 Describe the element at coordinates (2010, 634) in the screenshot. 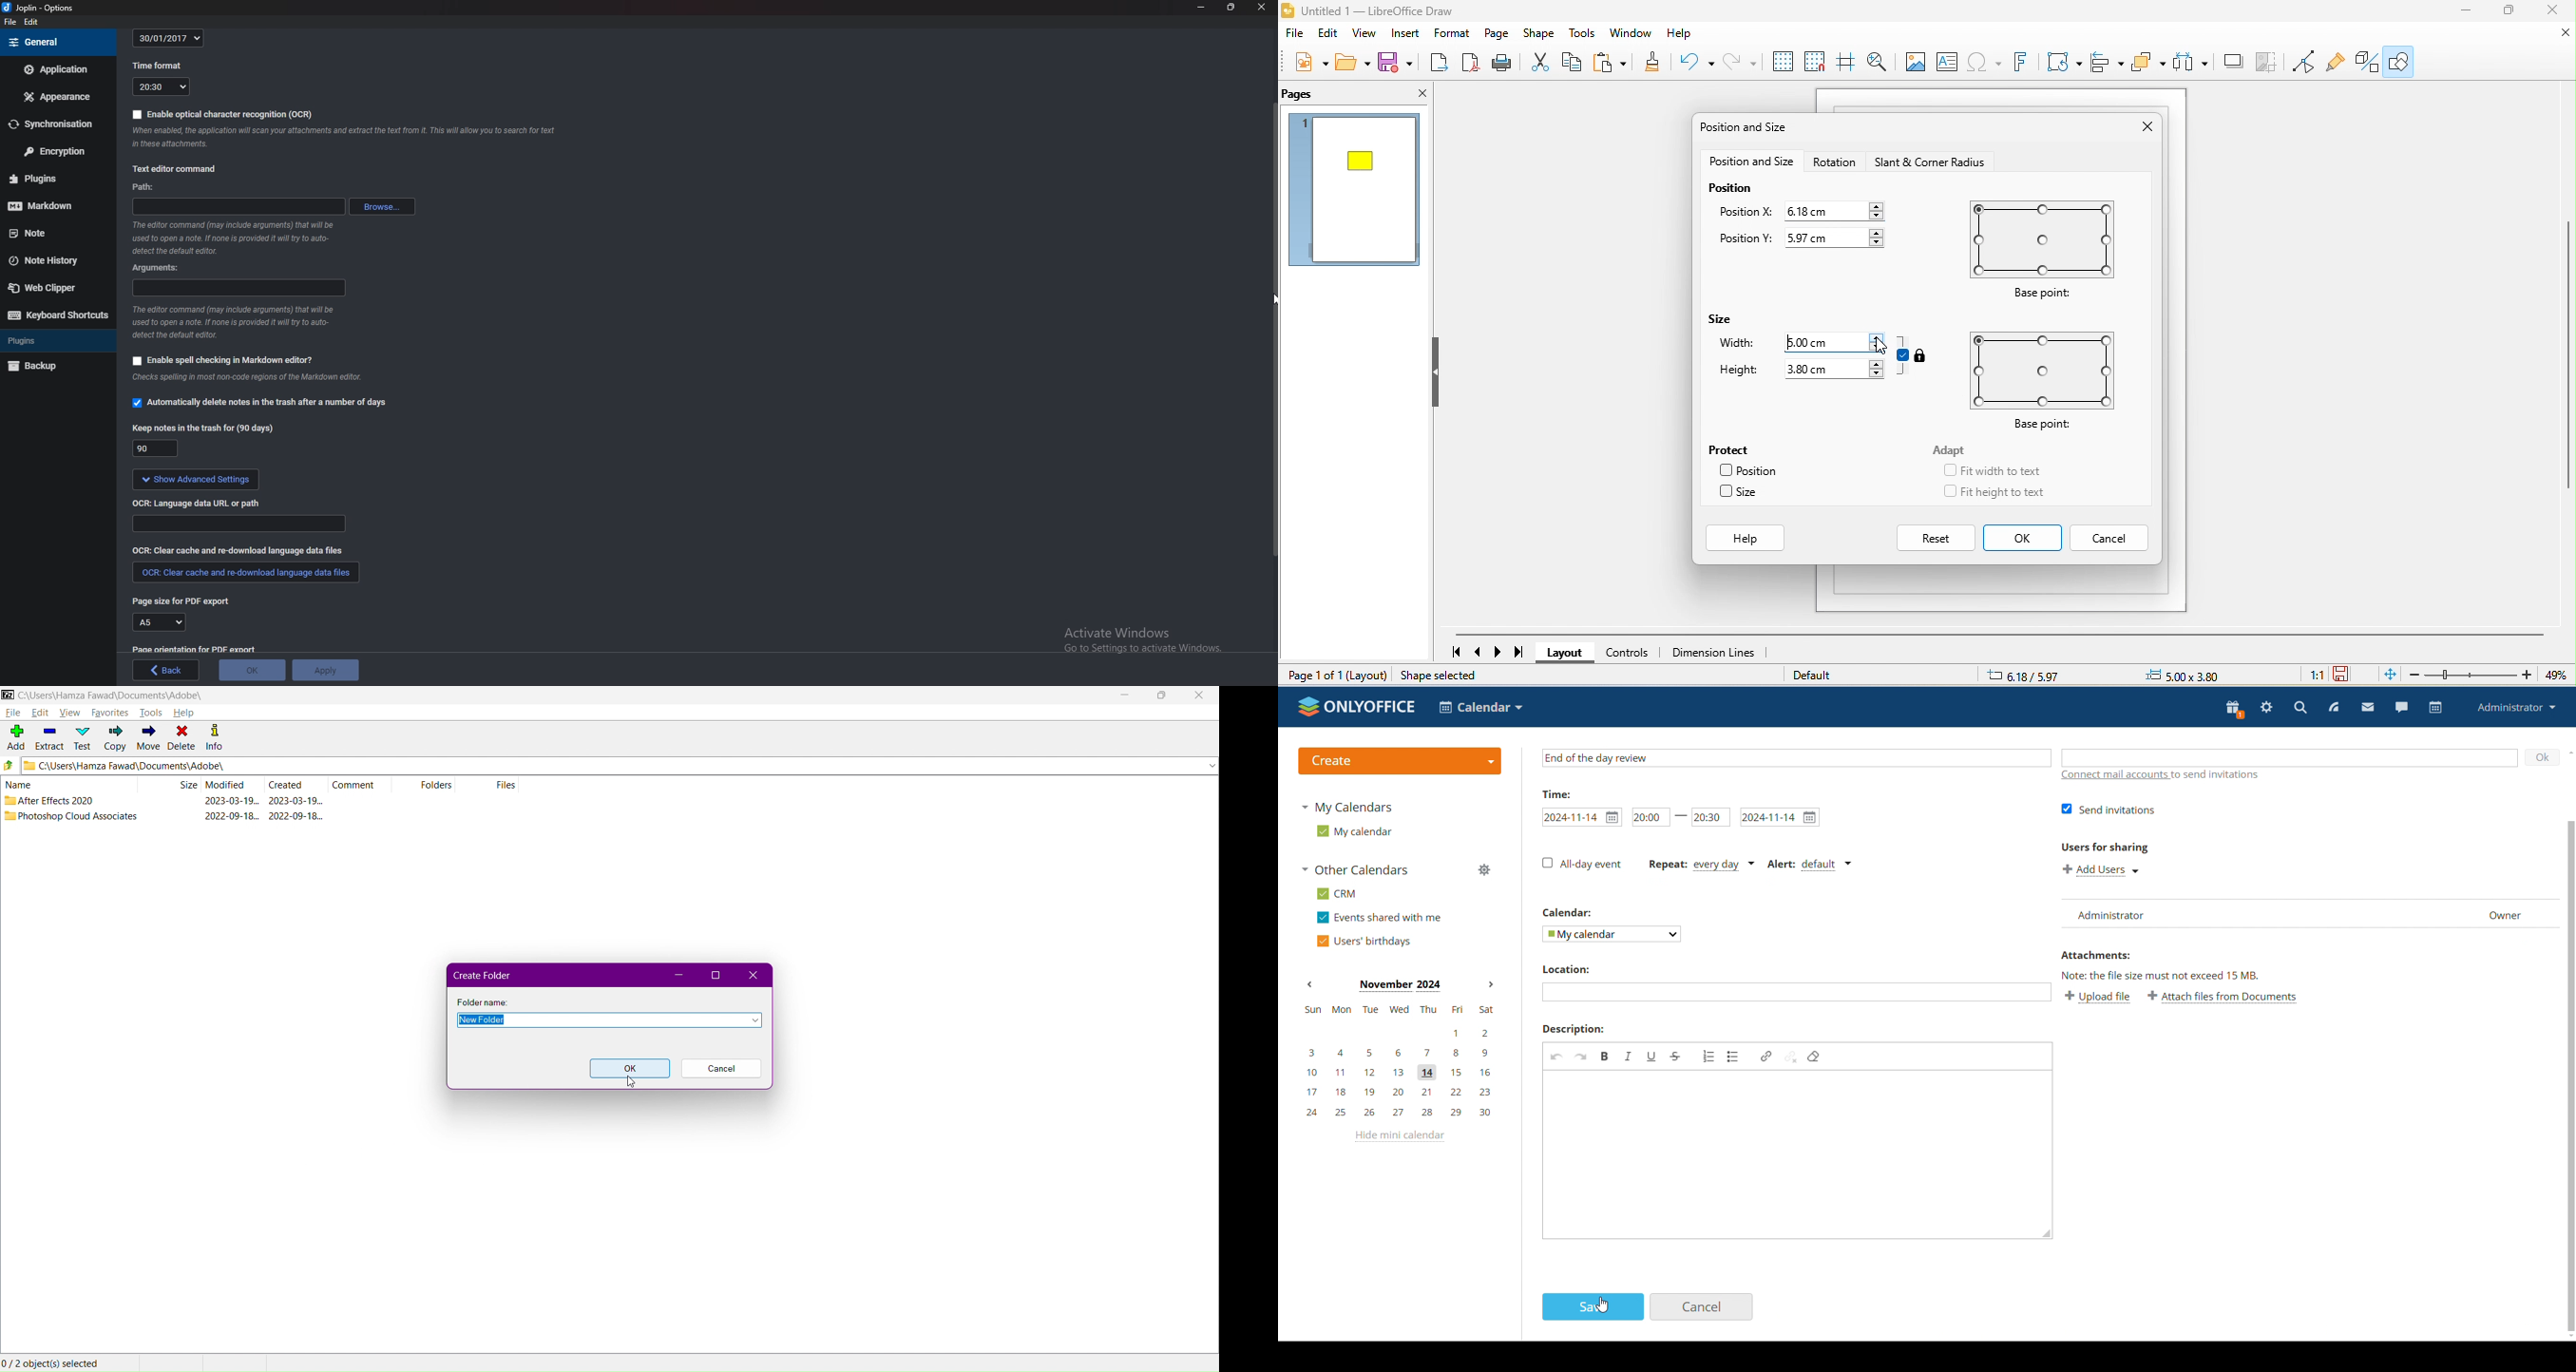

I see `horizontal scroll bar` at that location.